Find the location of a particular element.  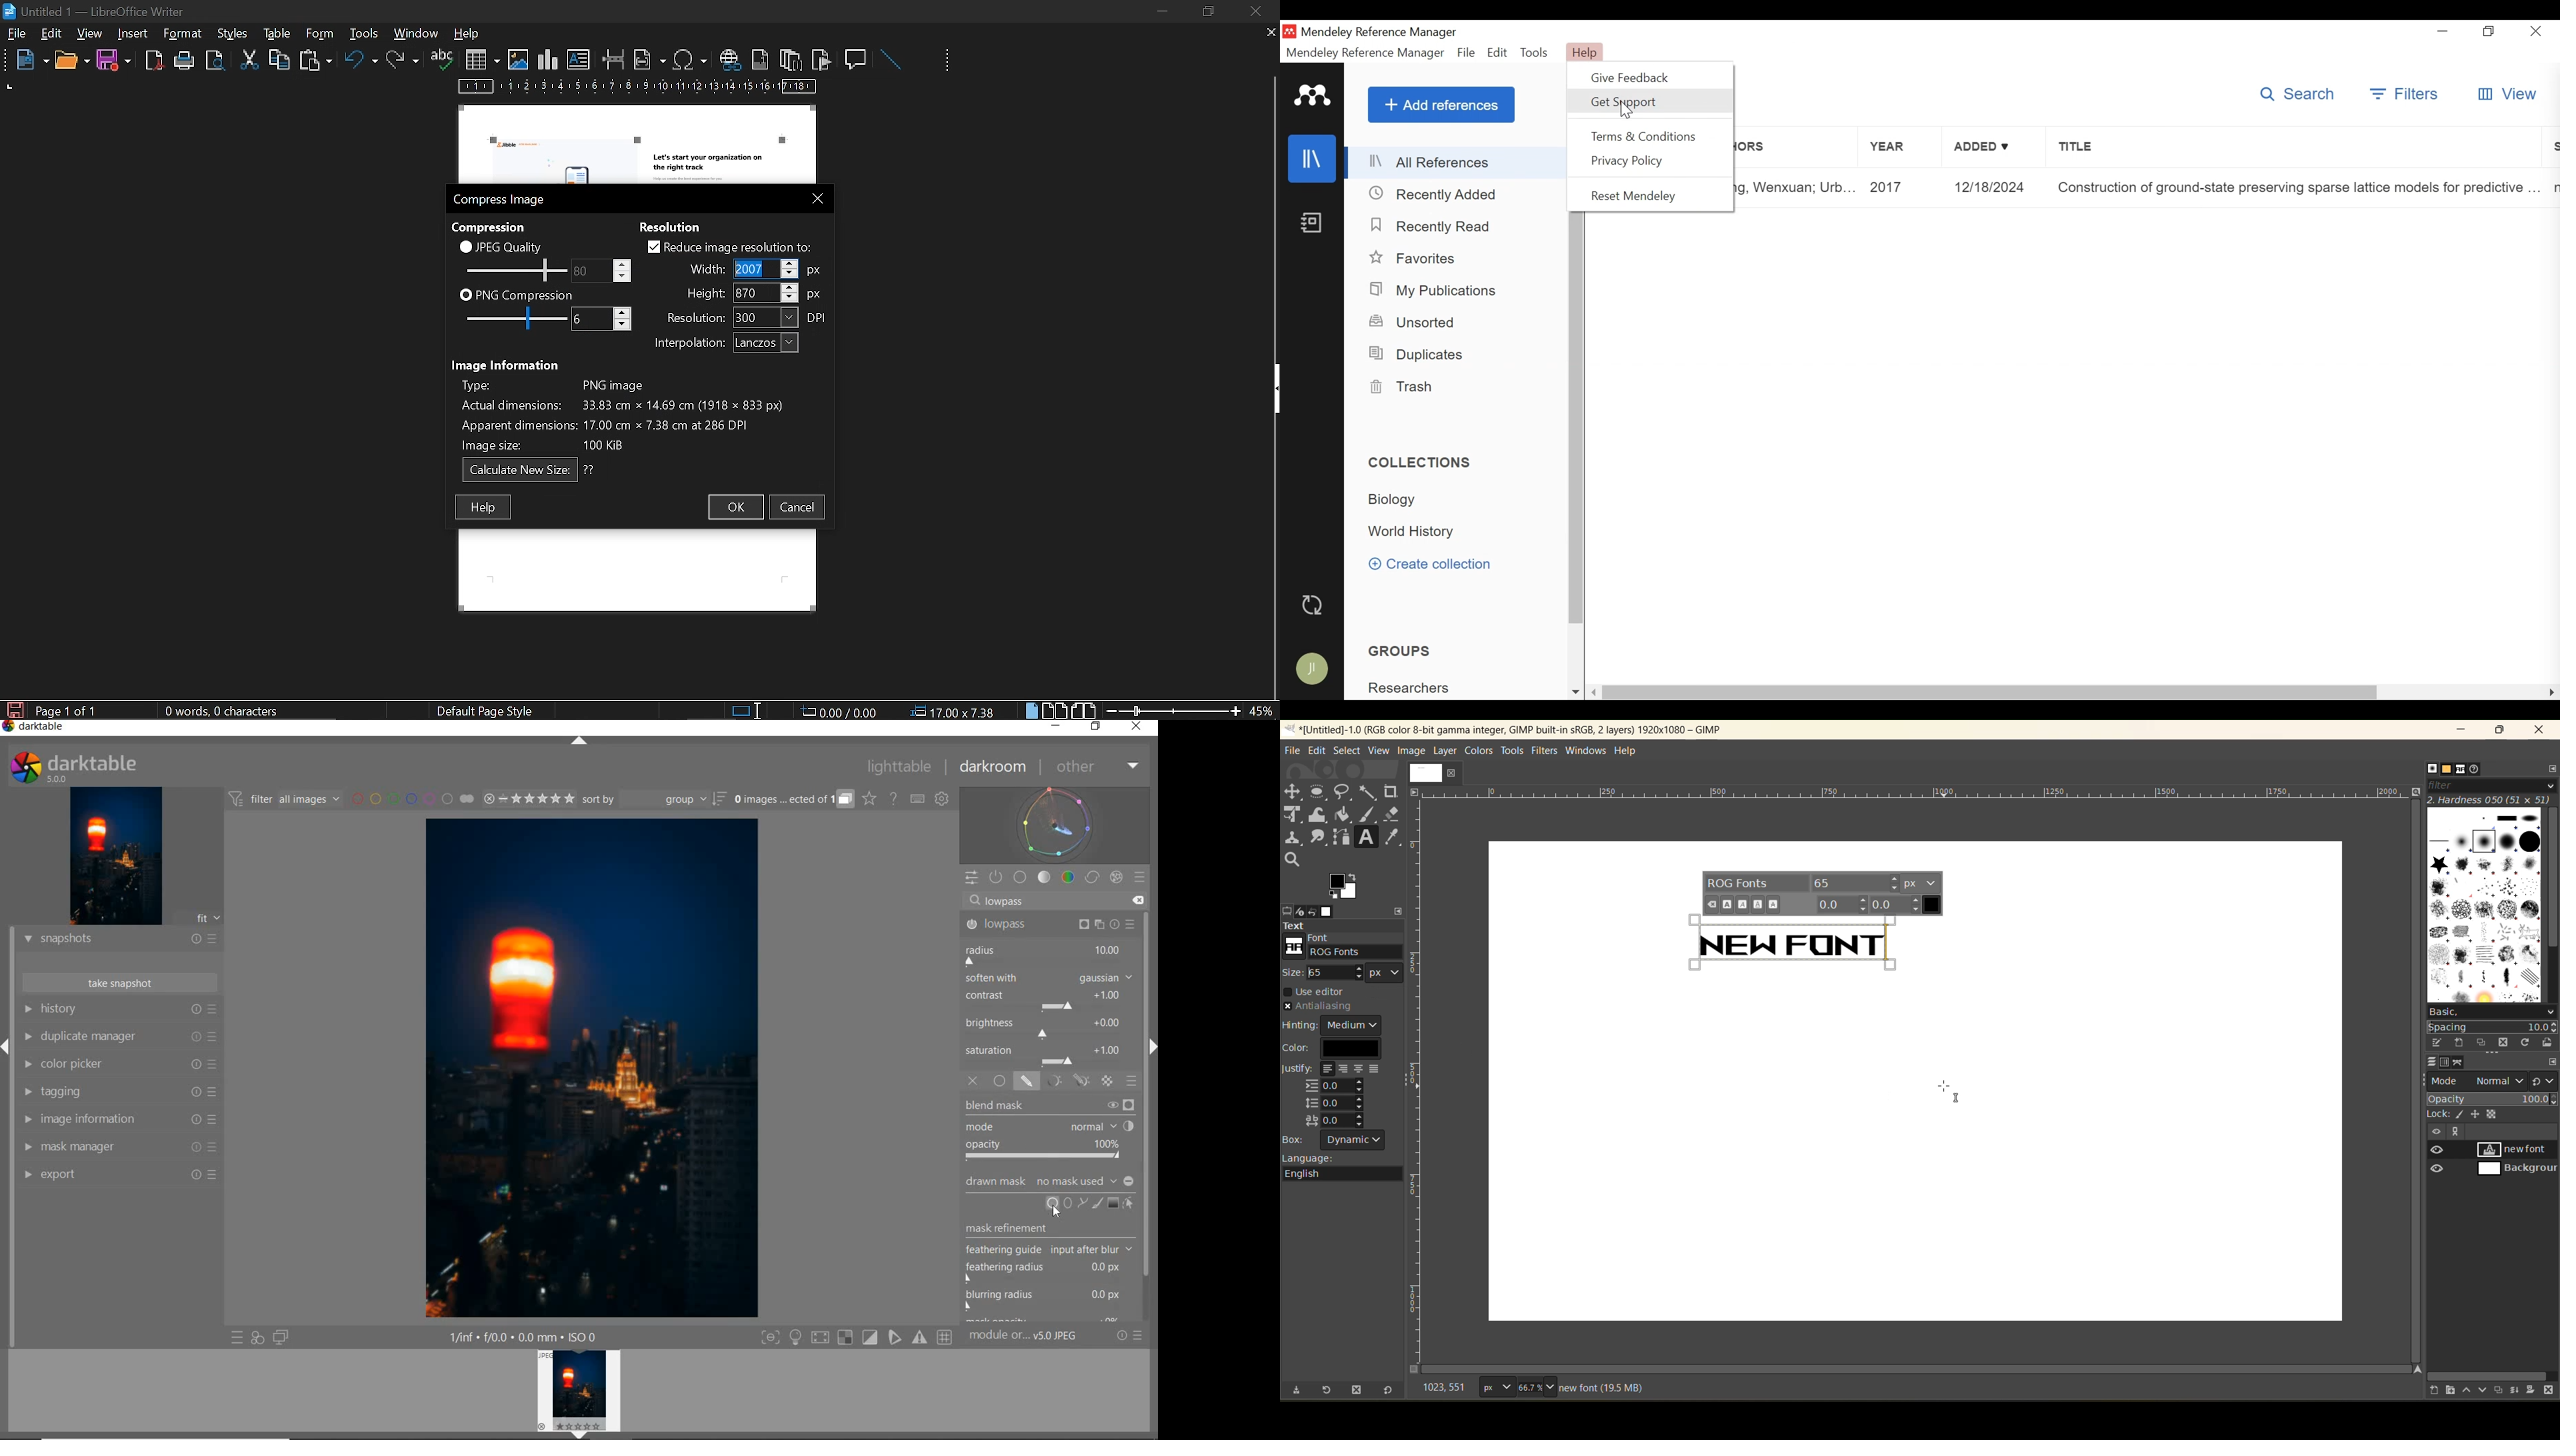

insert image is located at coordinates (518, 60).